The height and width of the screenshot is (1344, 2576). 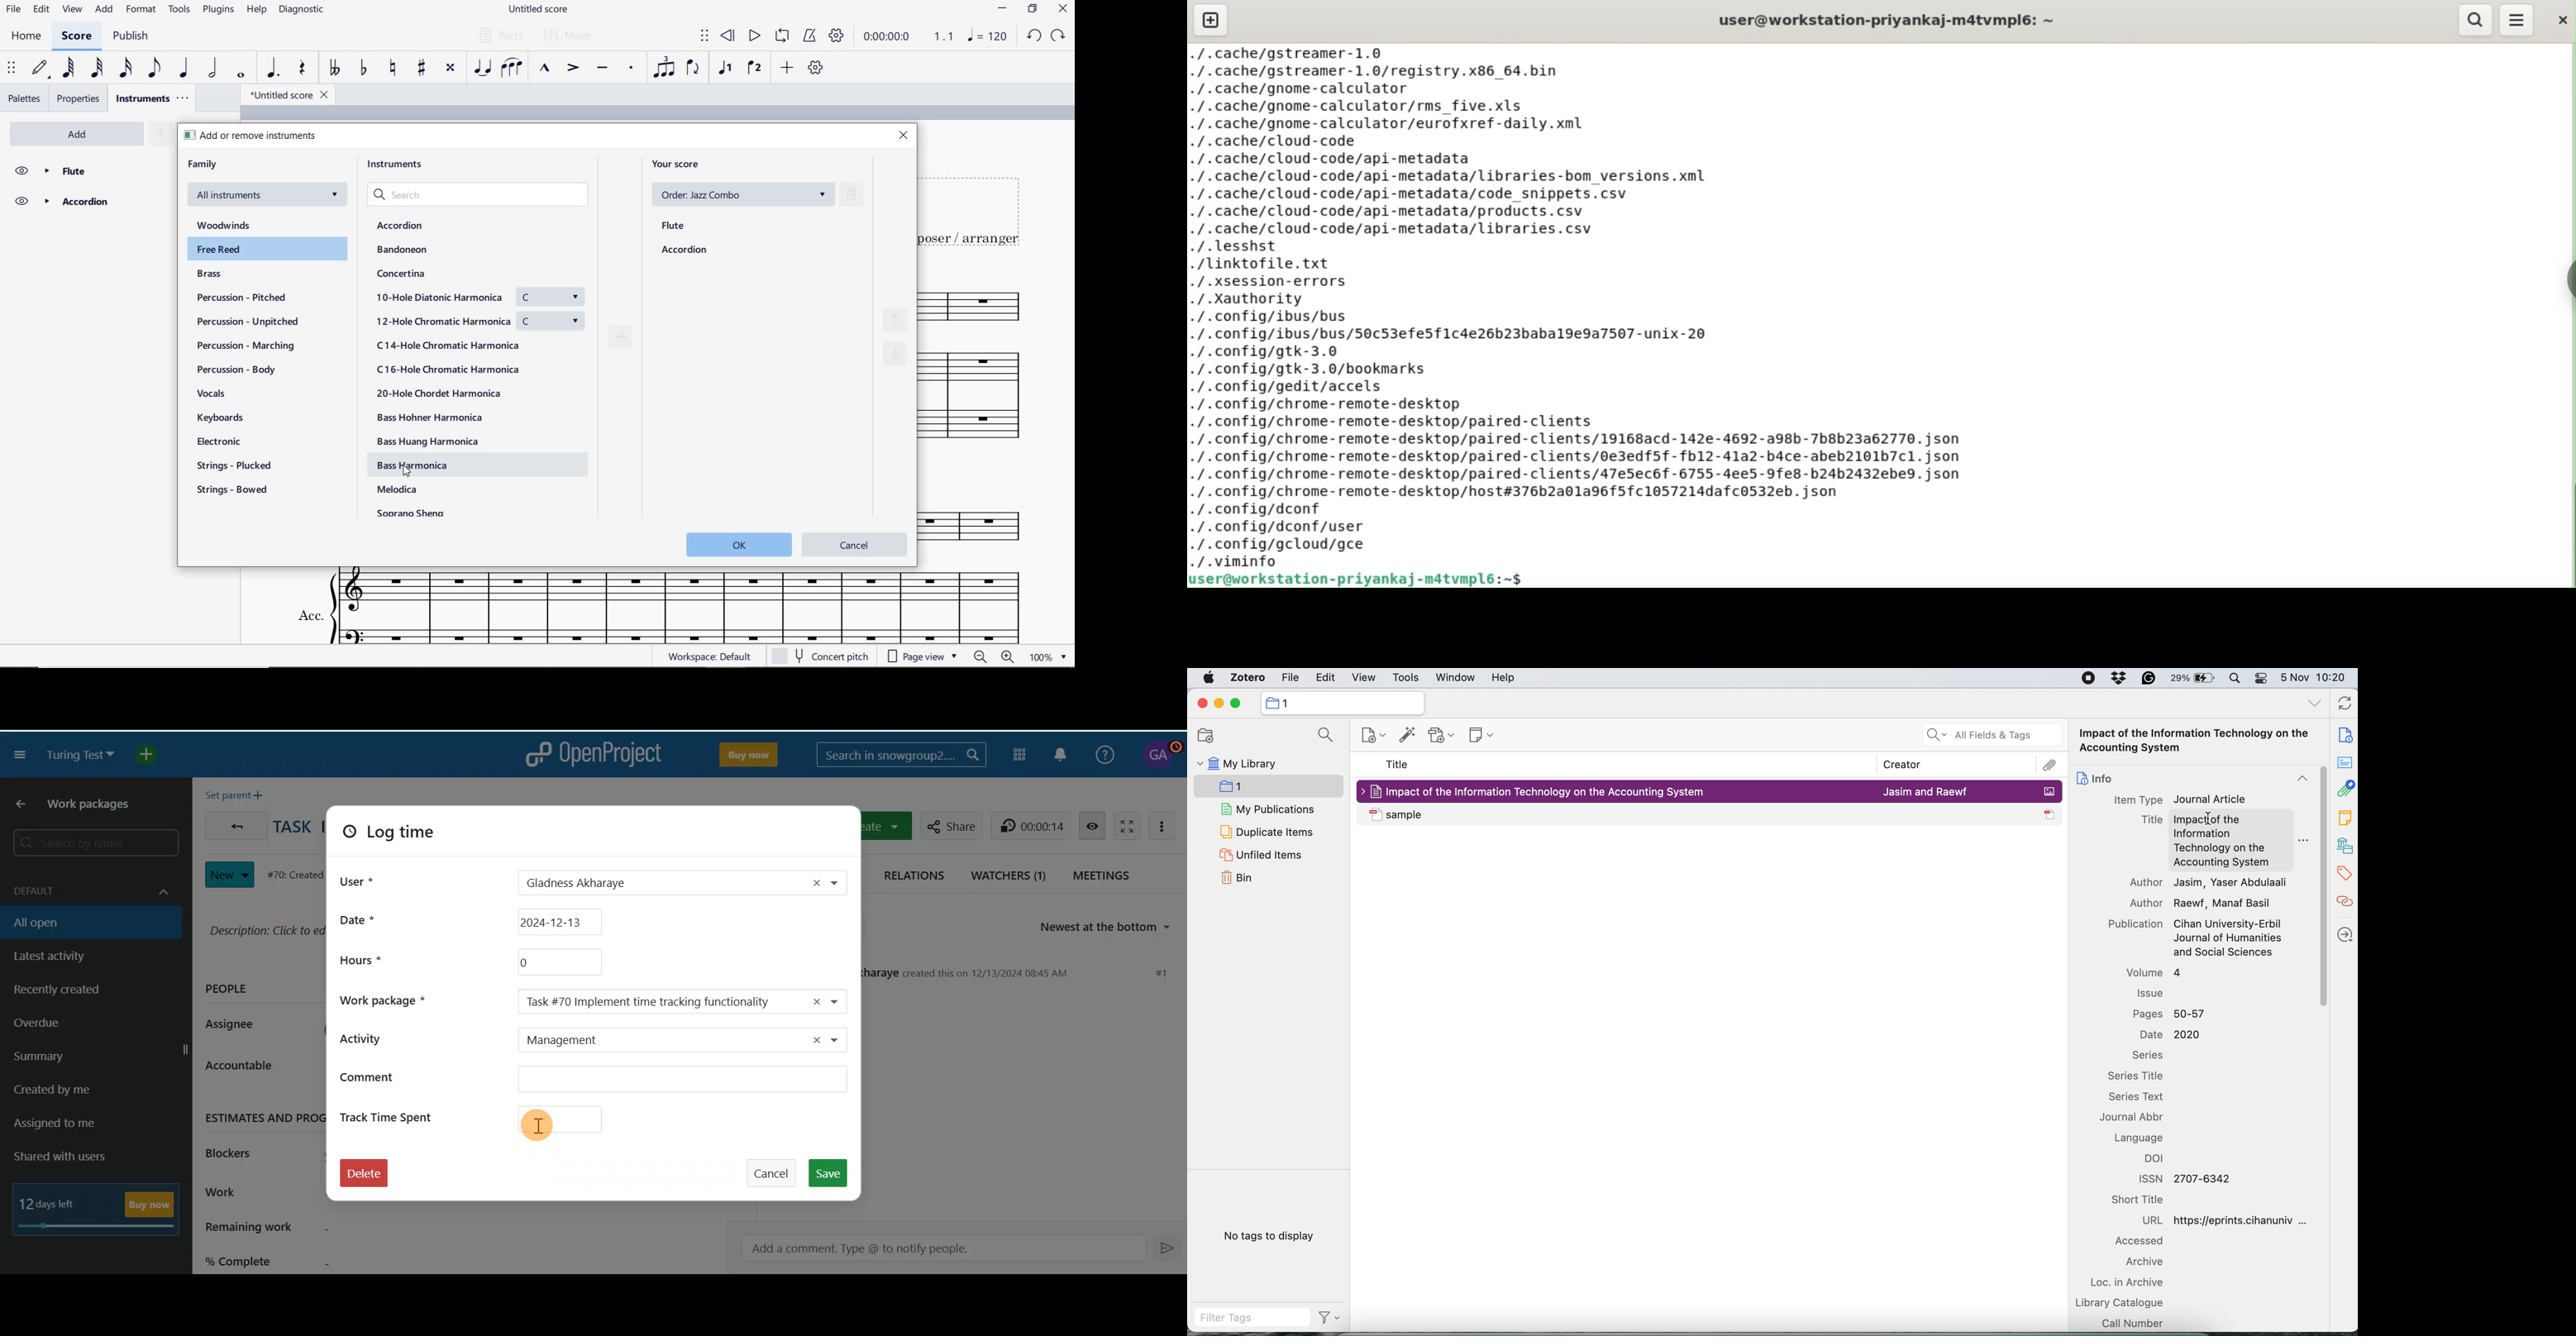 I want to click on view, so click(x=1362, y=679).